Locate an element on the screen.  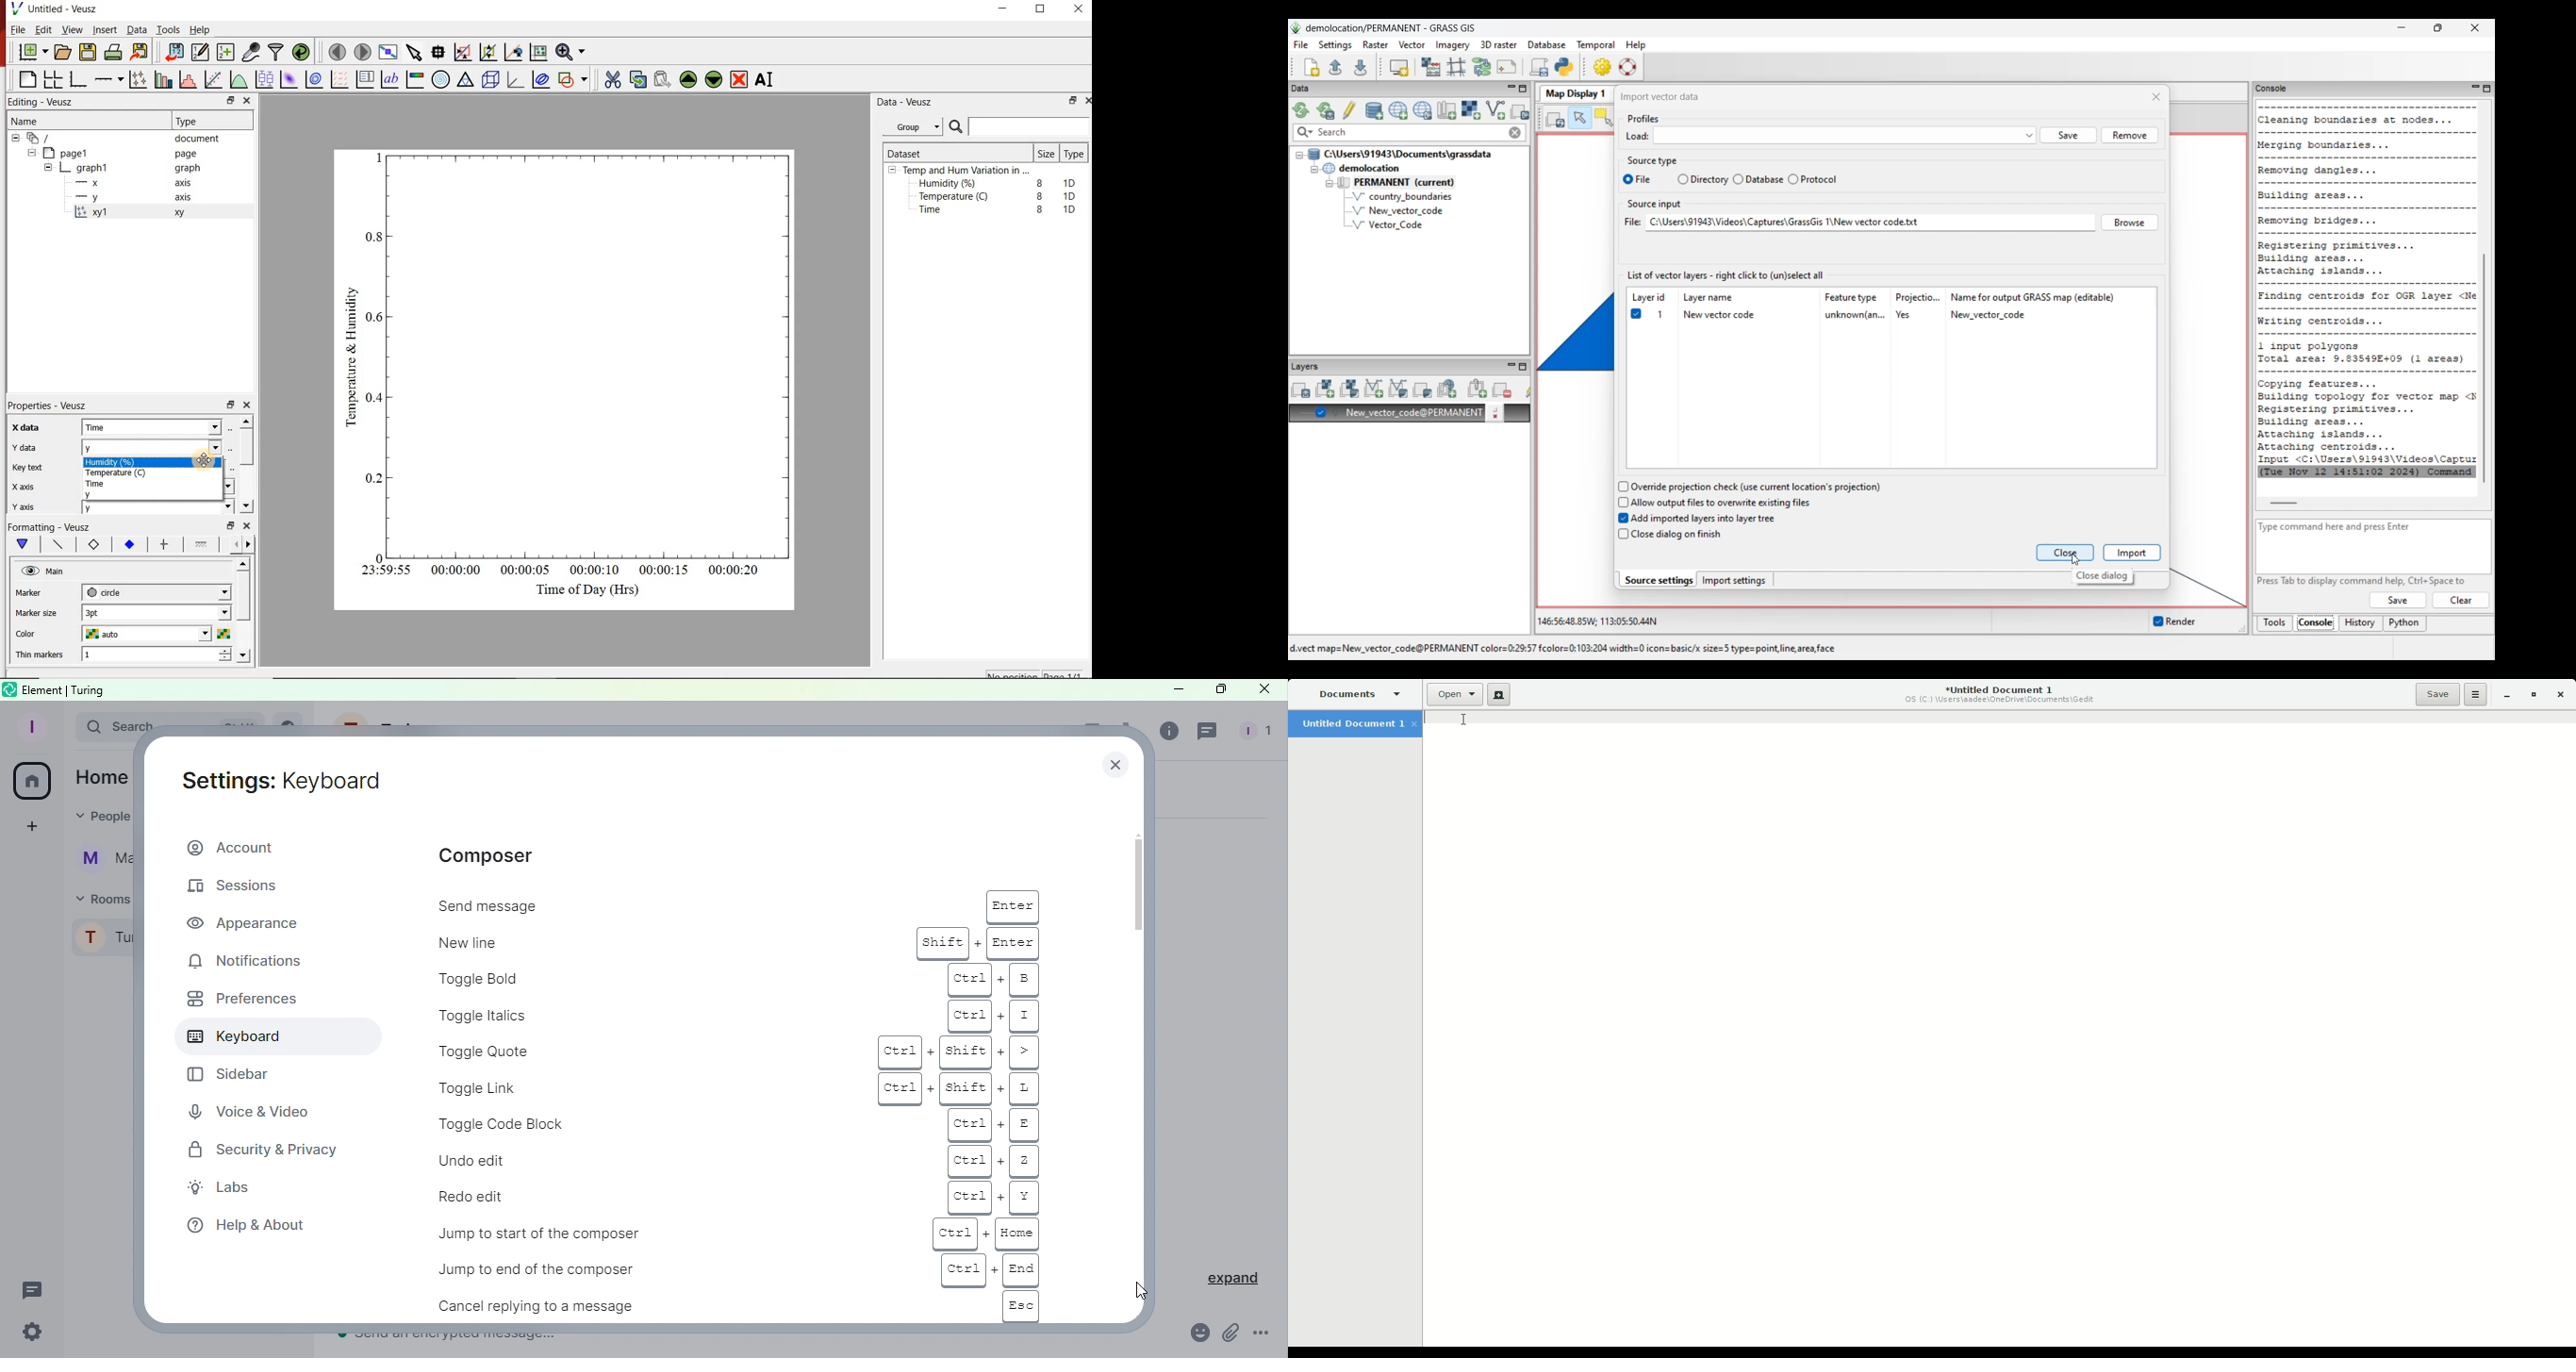
Composer is located at coordinates (653, 859).